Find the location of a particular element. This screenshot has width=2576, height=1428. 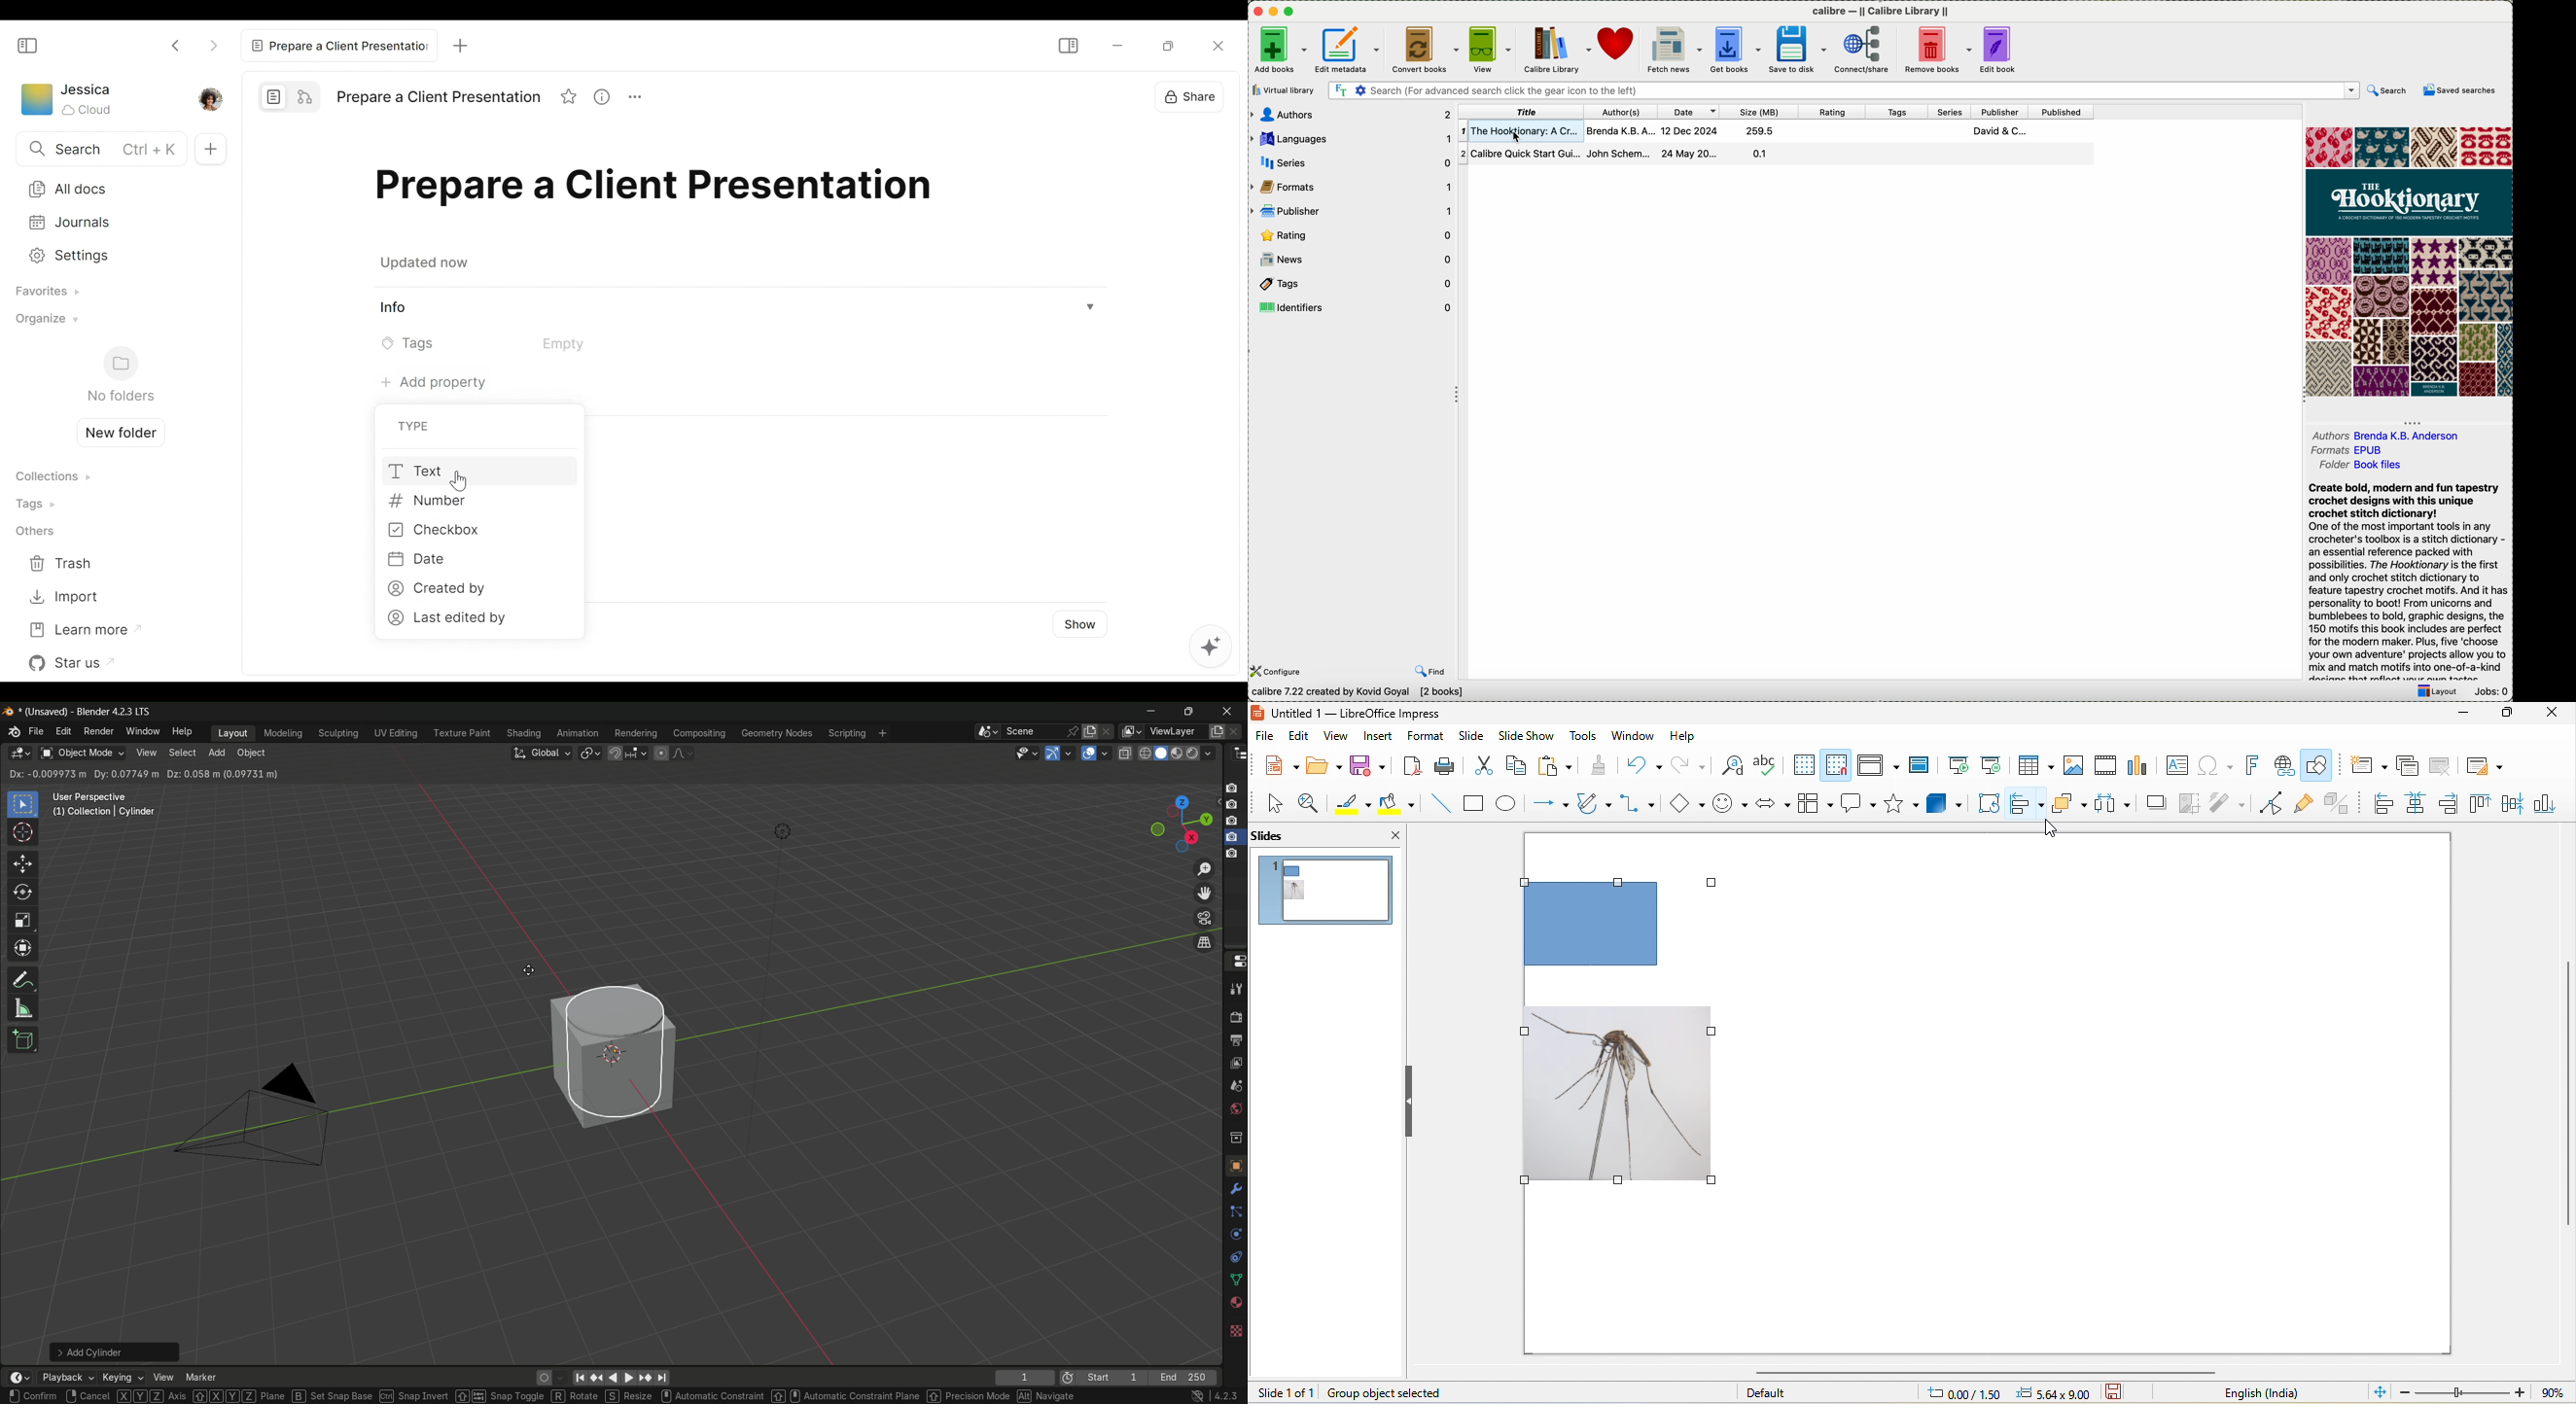

close is located at coordinates (2547, 715).